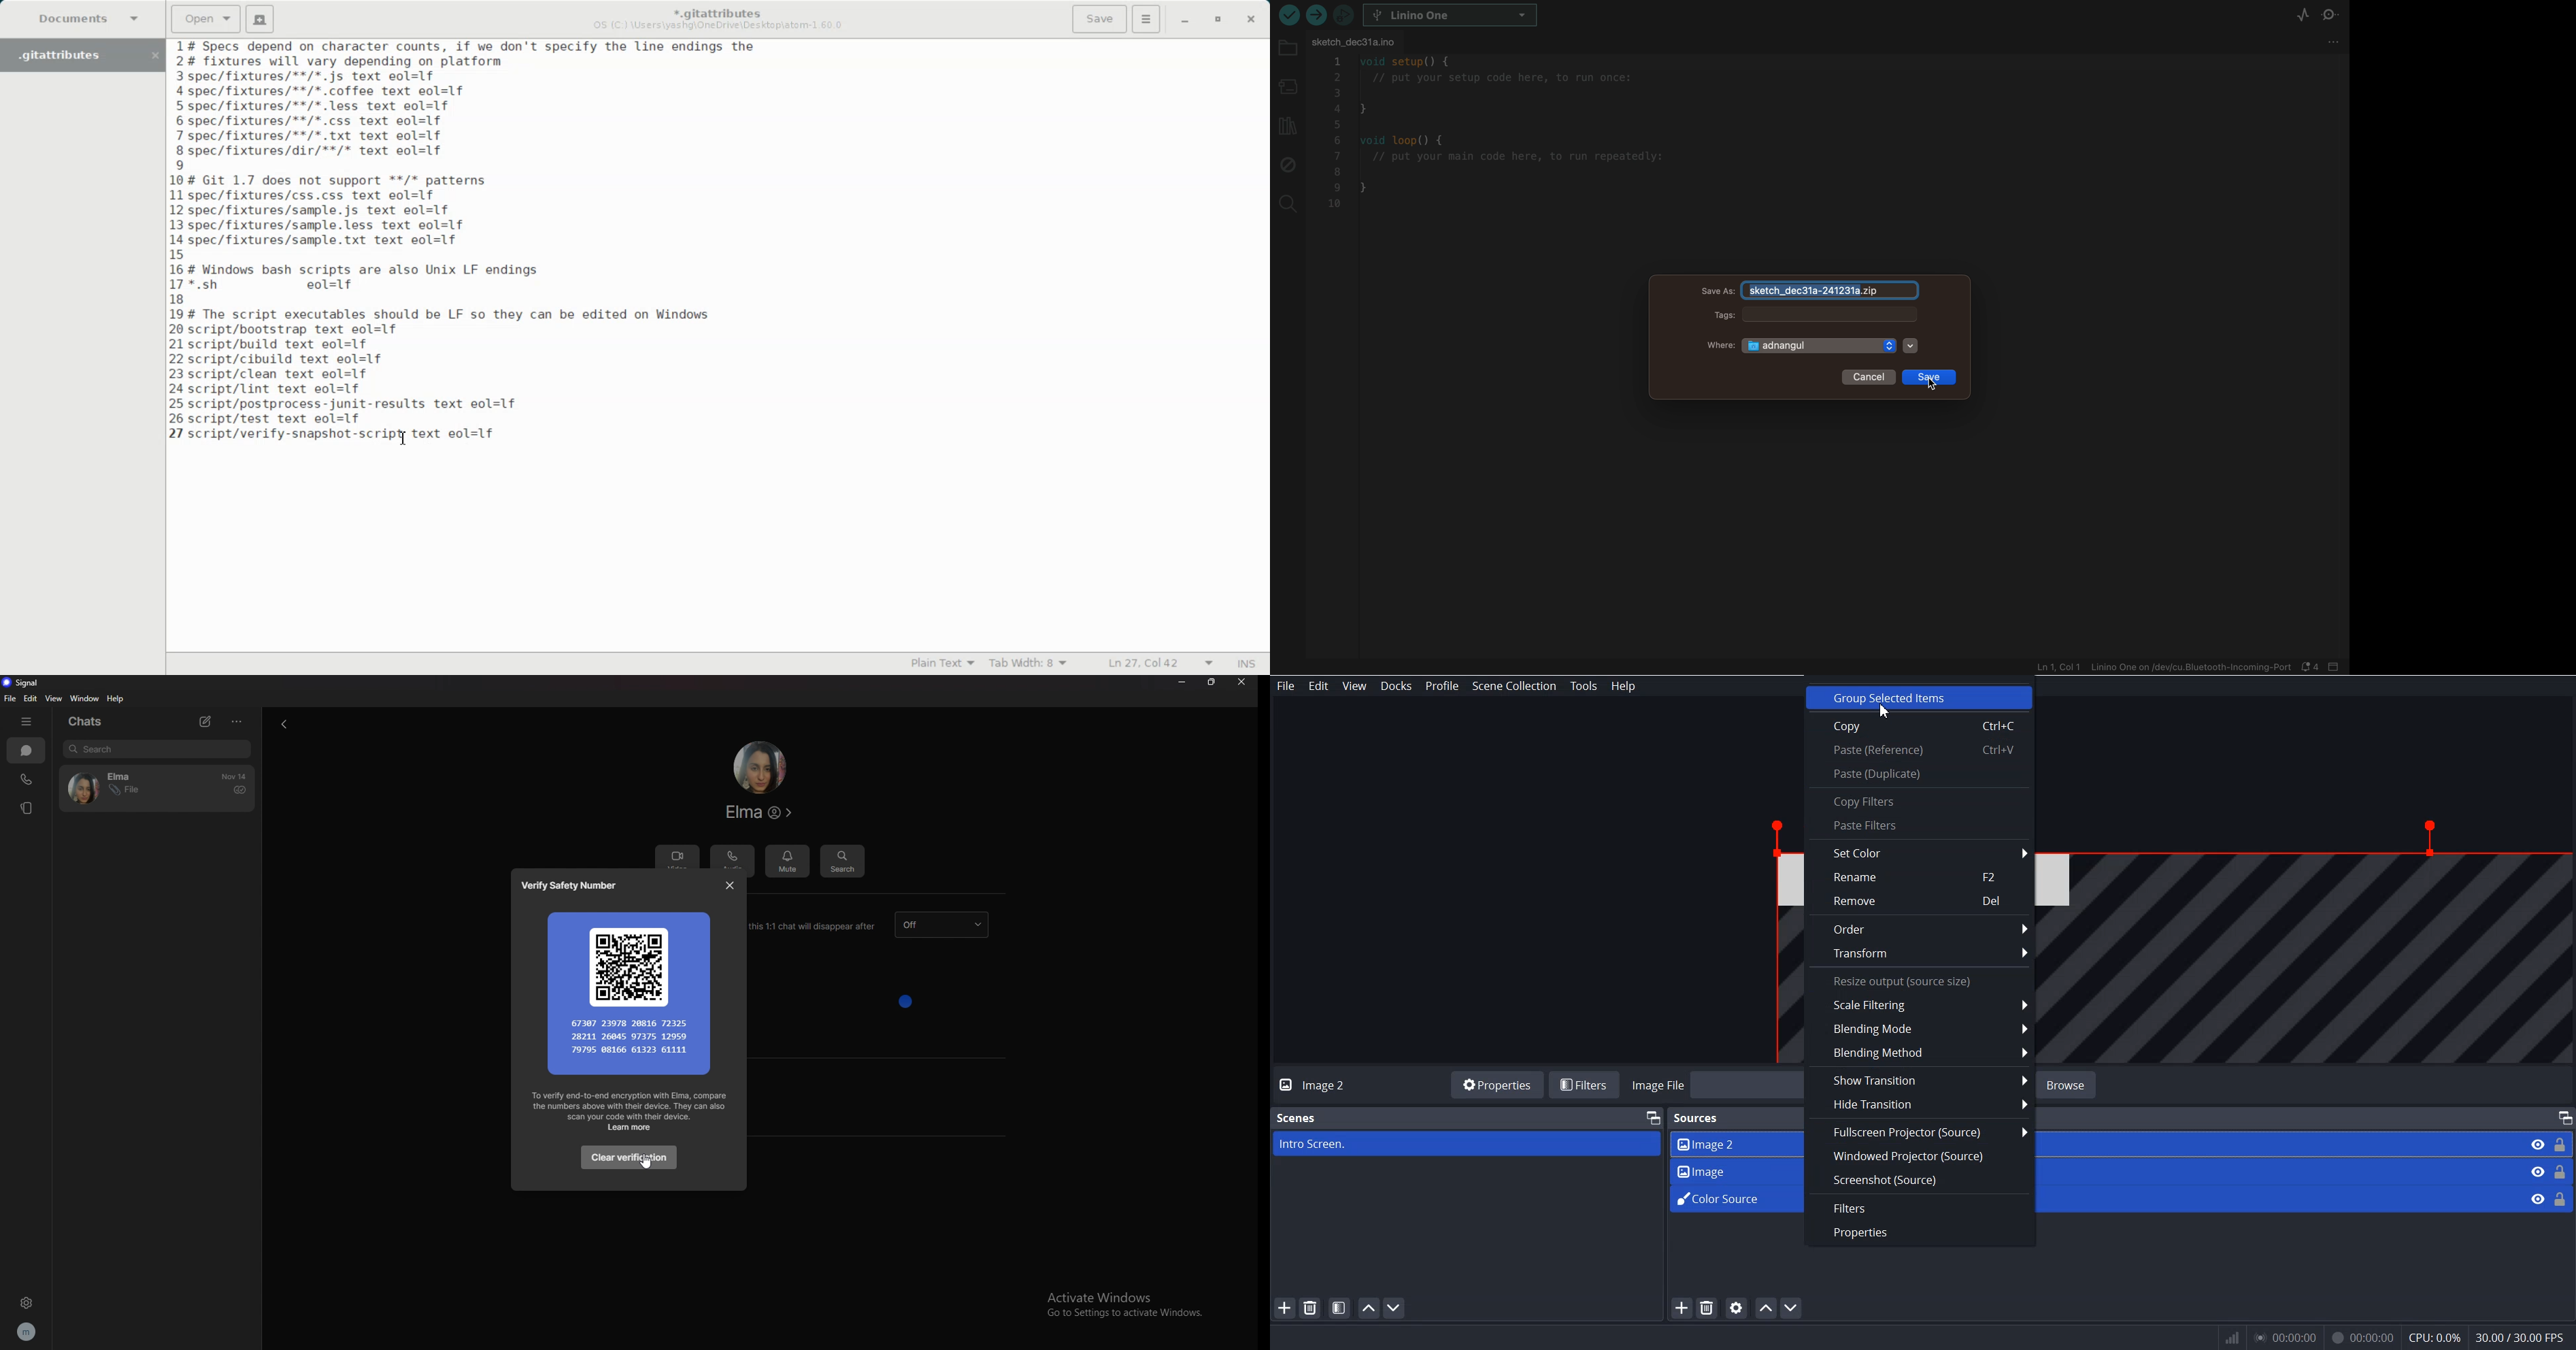  What do you see at coordinates (1920, 1180) in the screenshot?
I see `Screenshot` at bounding box center [1920, 1180].